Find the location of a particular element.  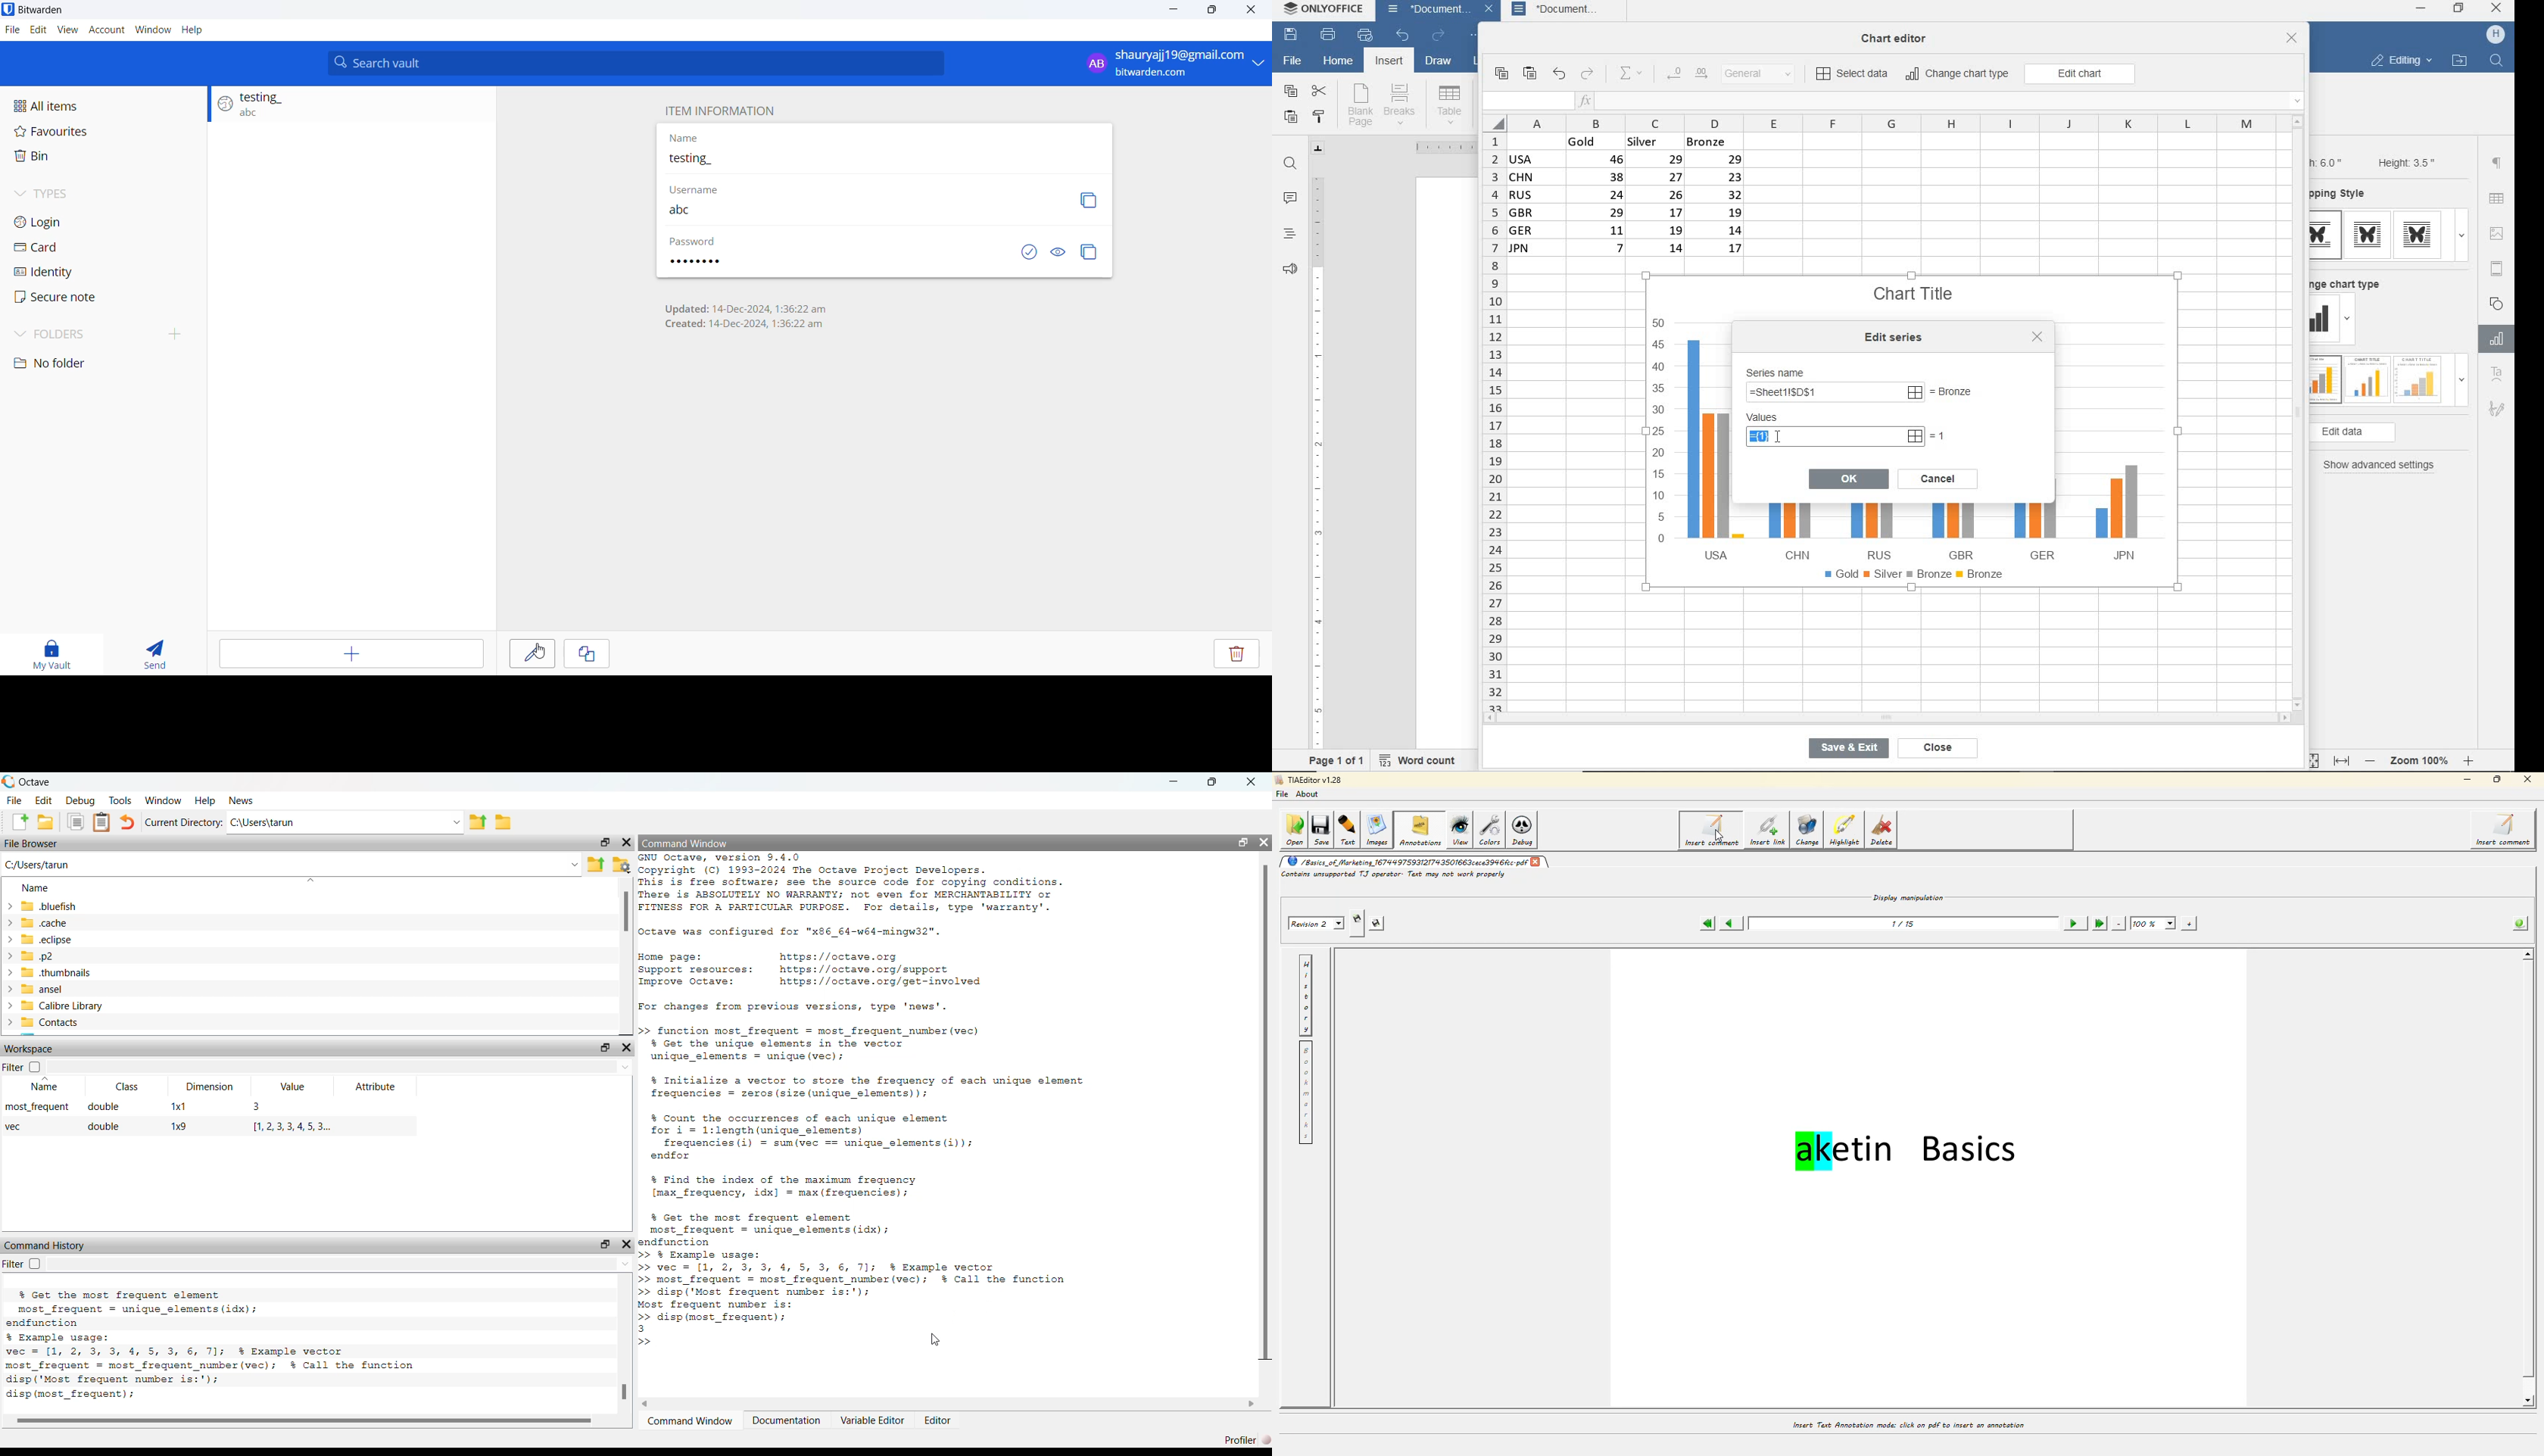

.eclipse is located at coordinates (51, 939).